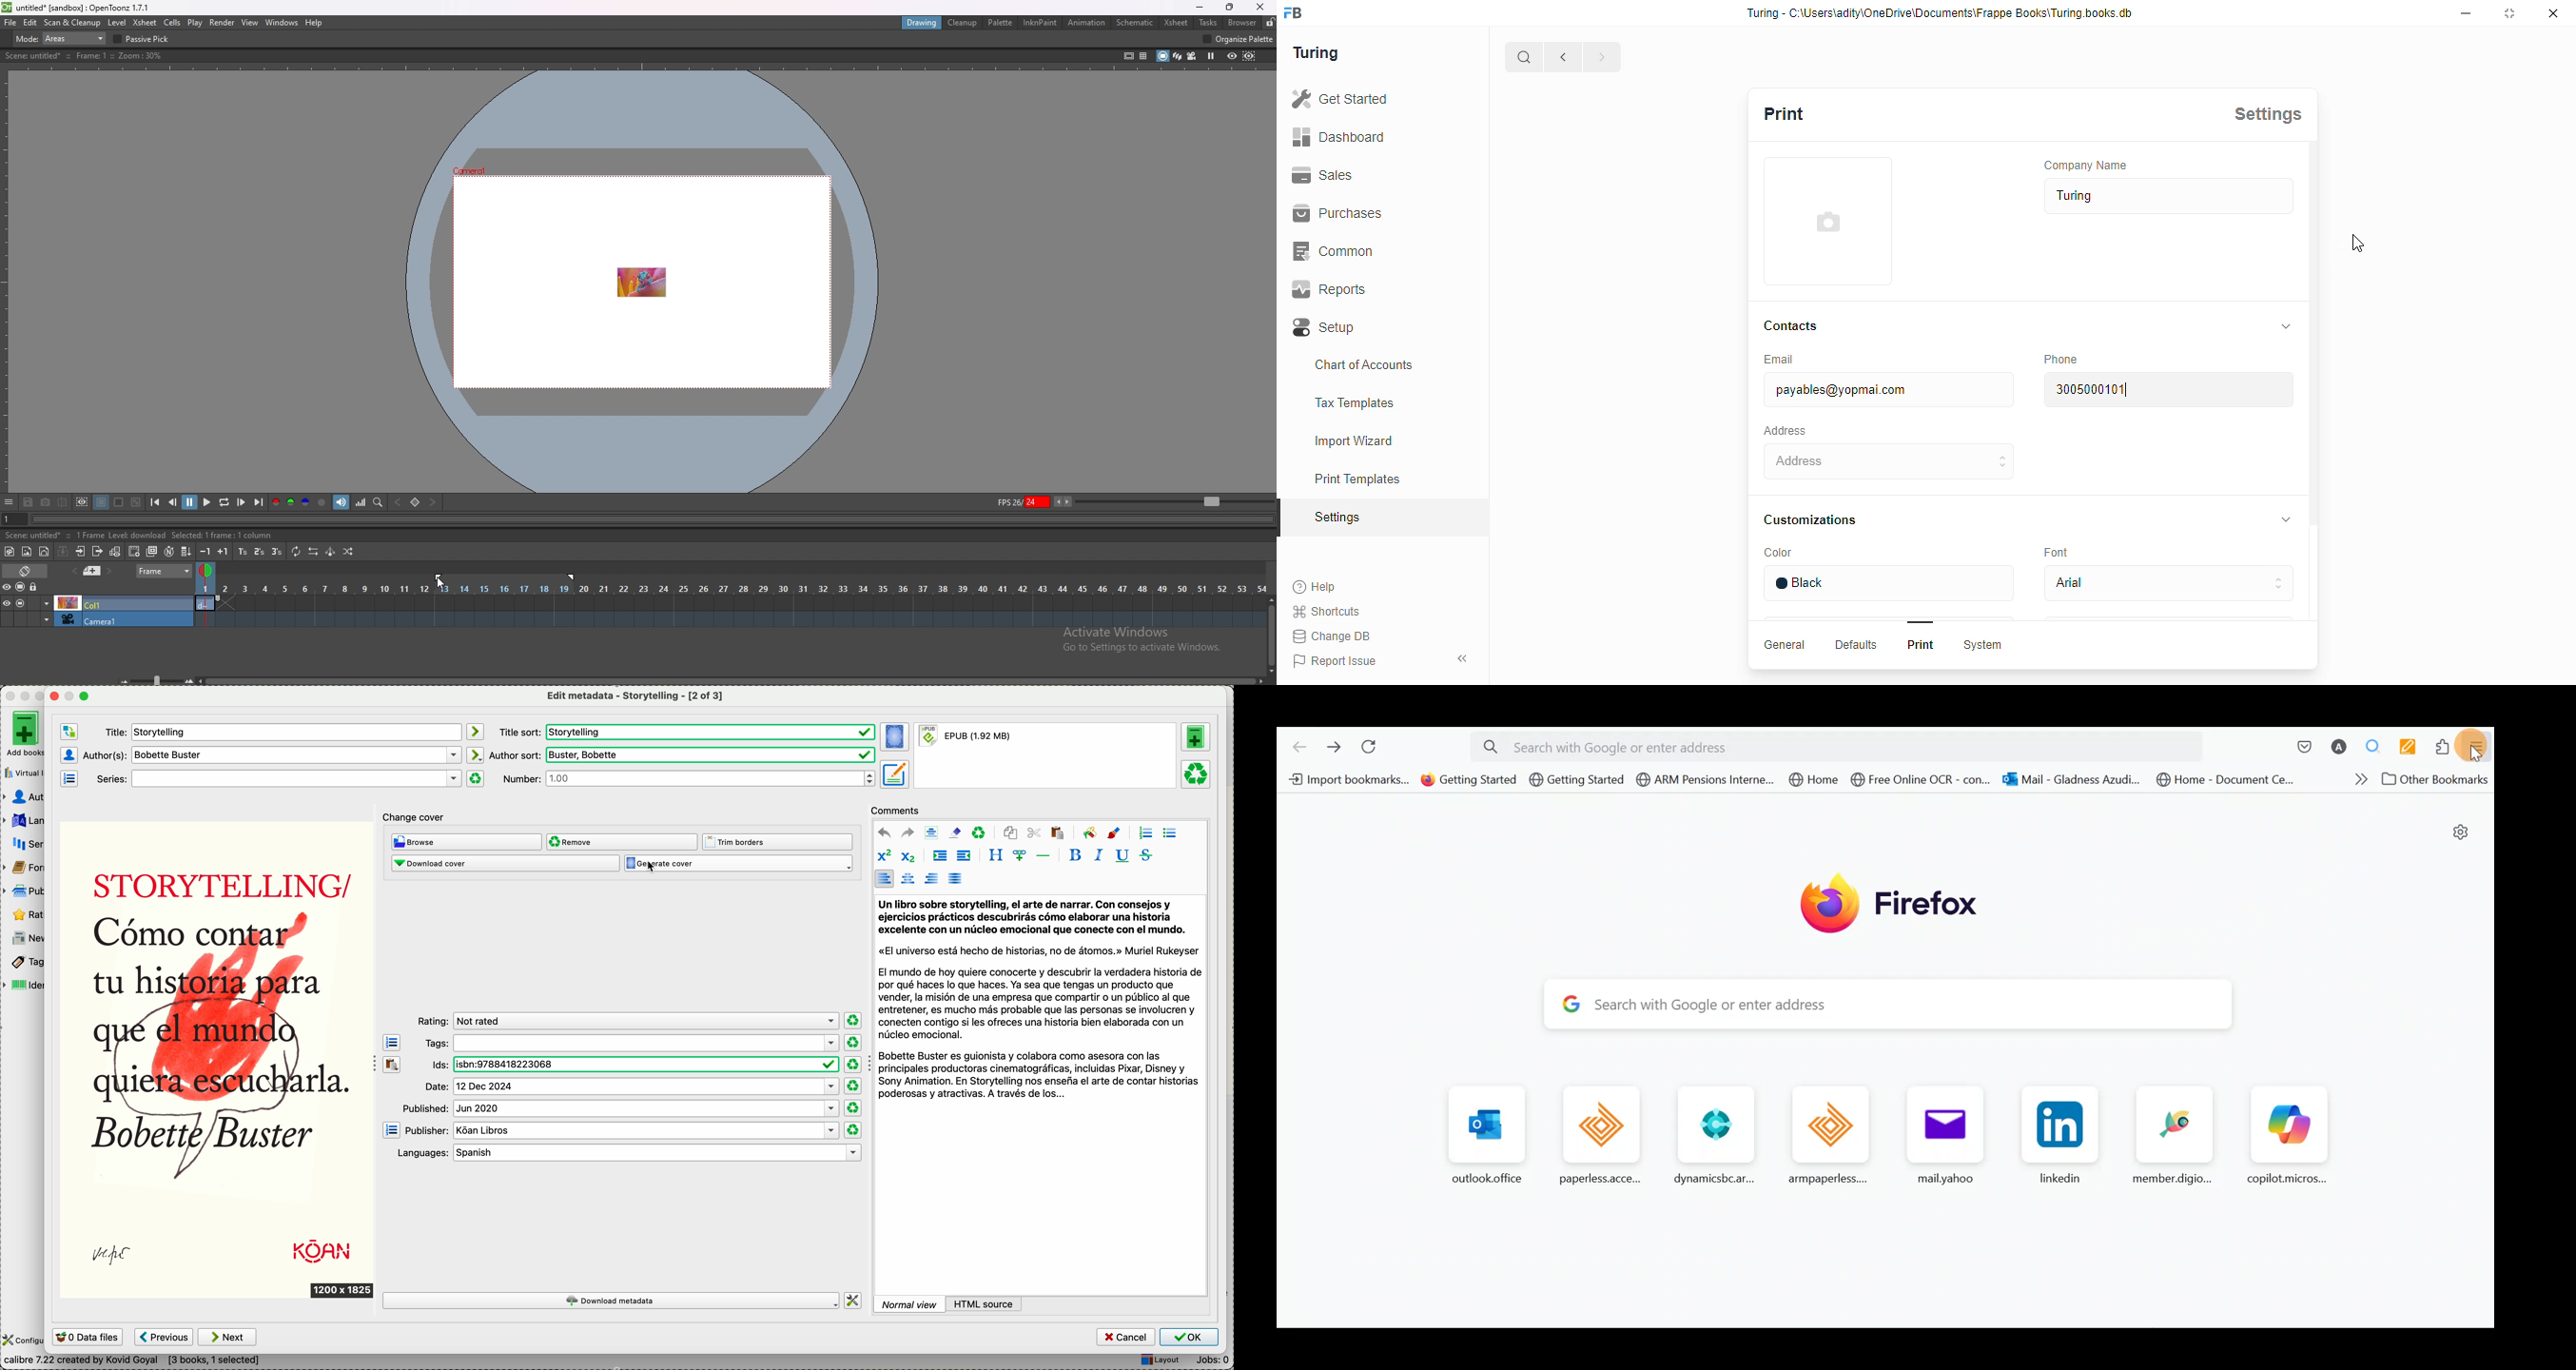 Image resolution: width=2576 pixels, height=1372 pixels. I want to click on minimise, so click(2469, 12).